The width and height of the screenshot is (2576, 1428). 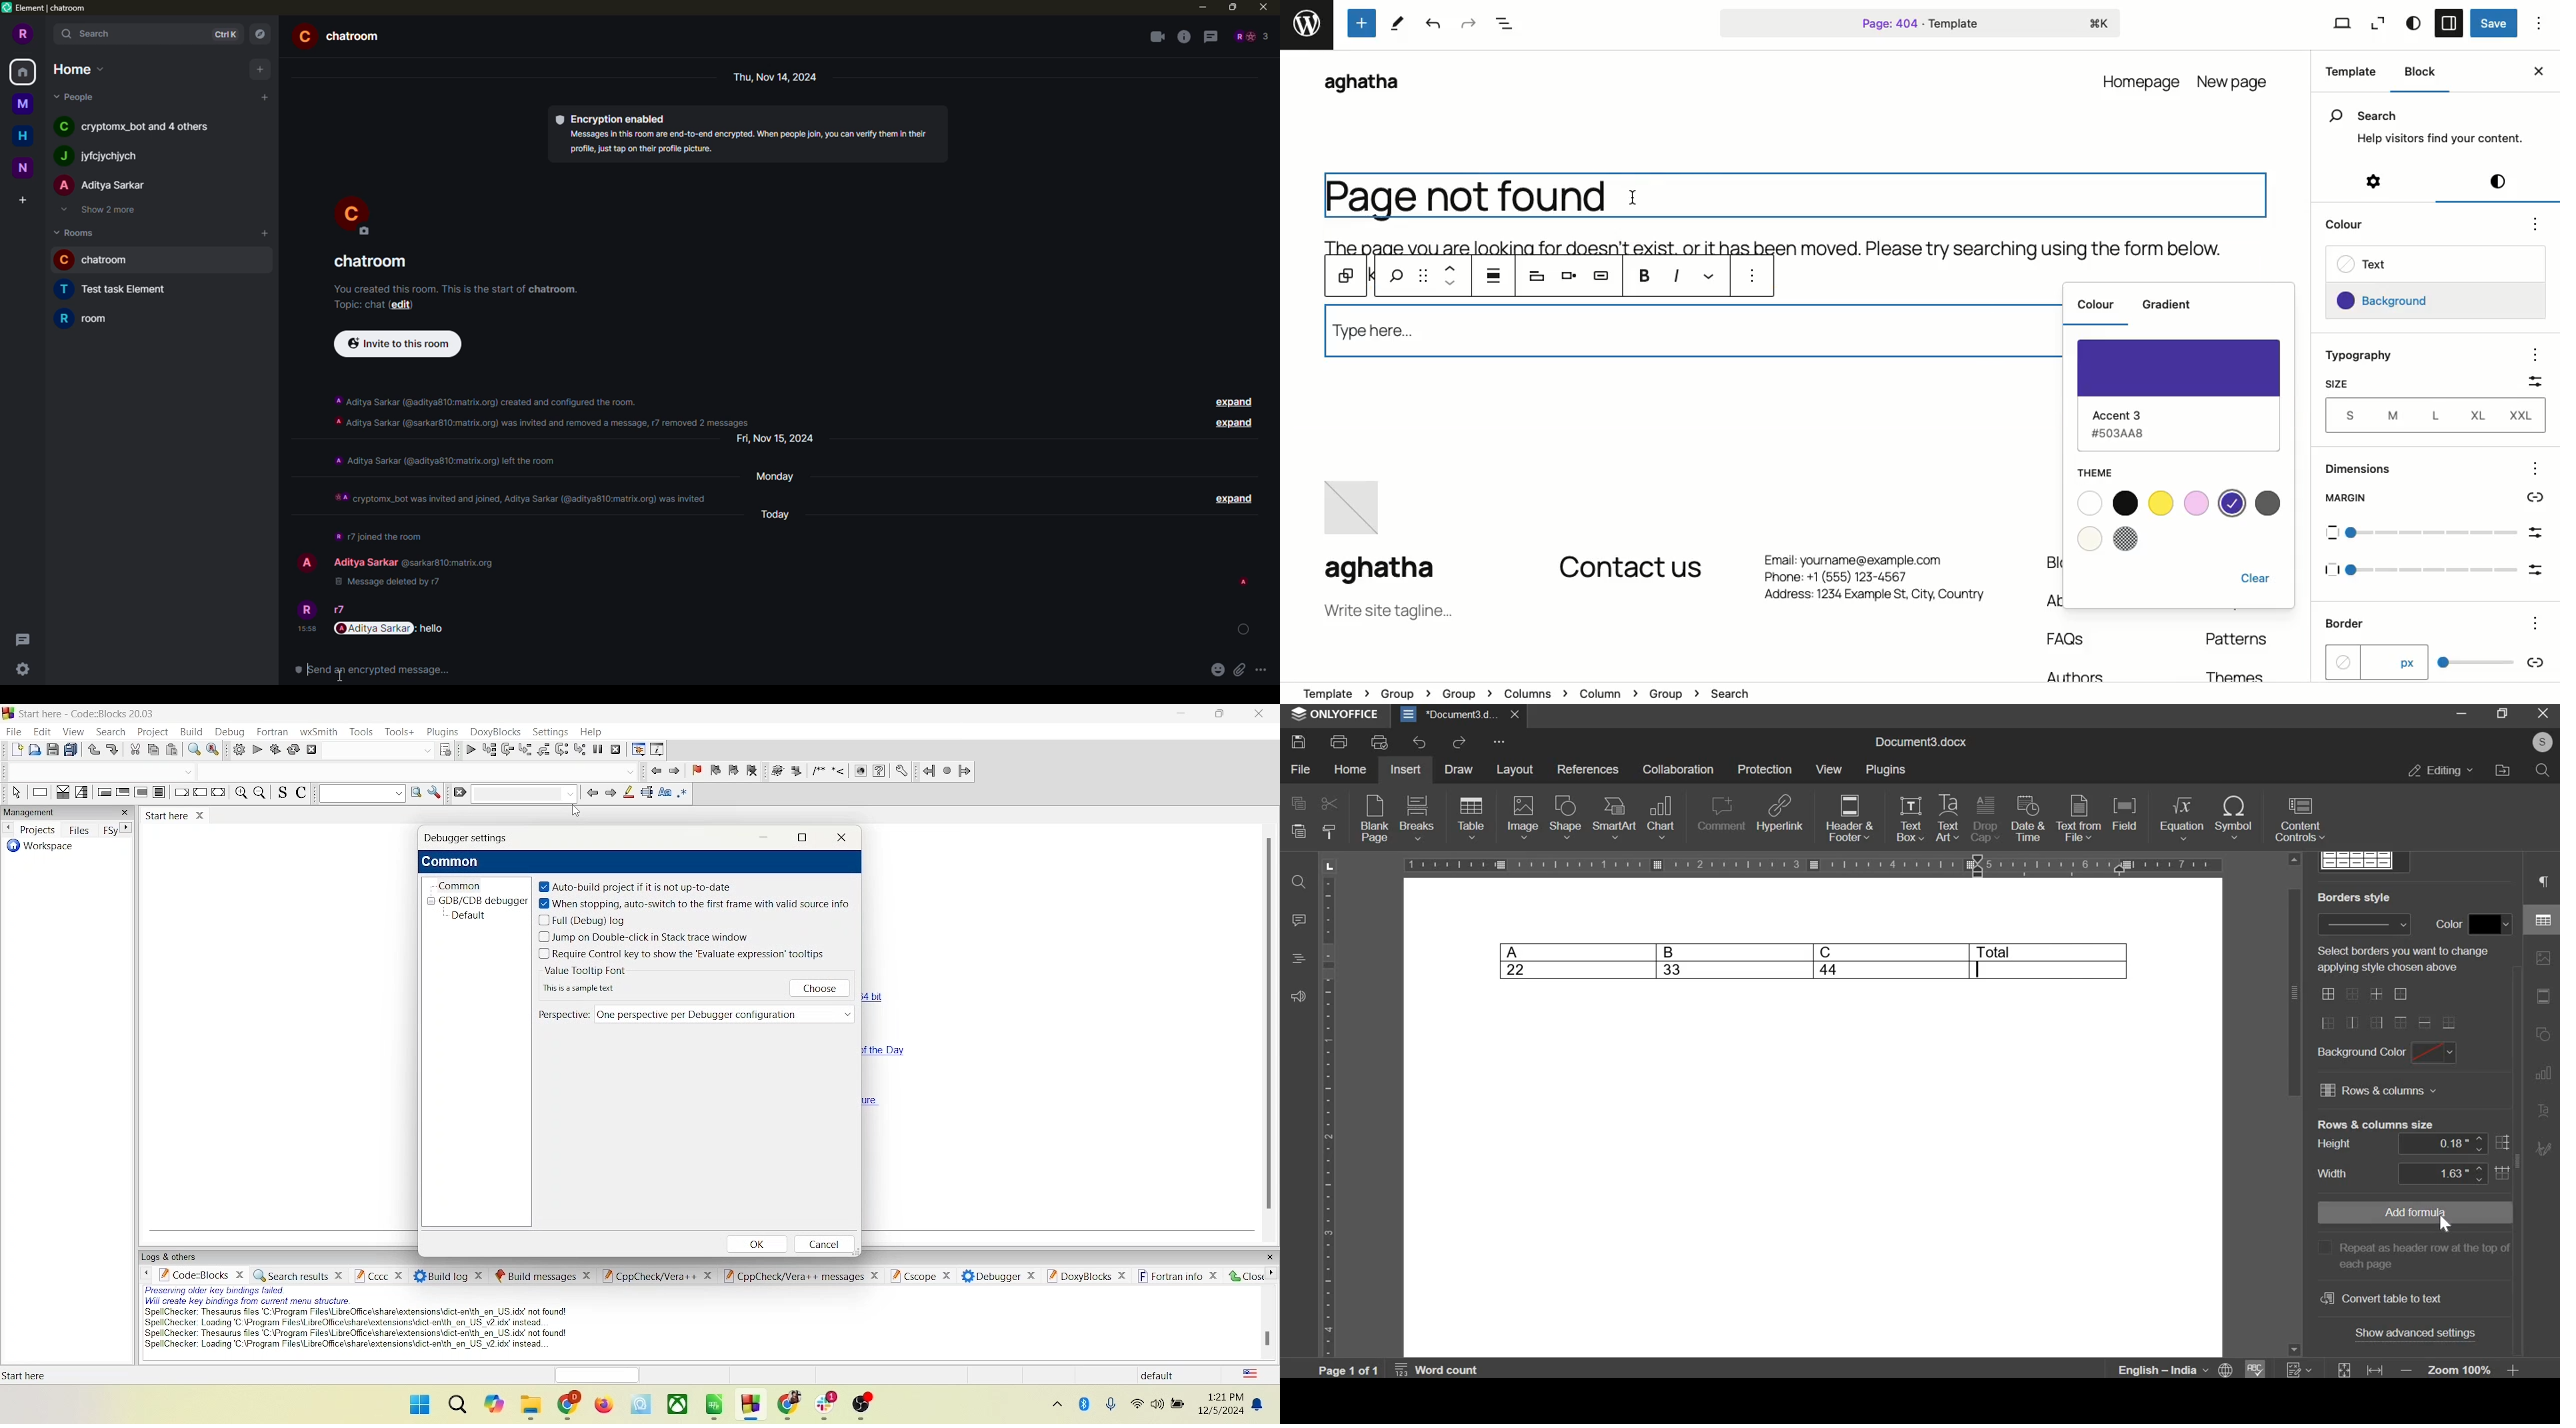 I want to click on image, so click(x=1523, y=818).